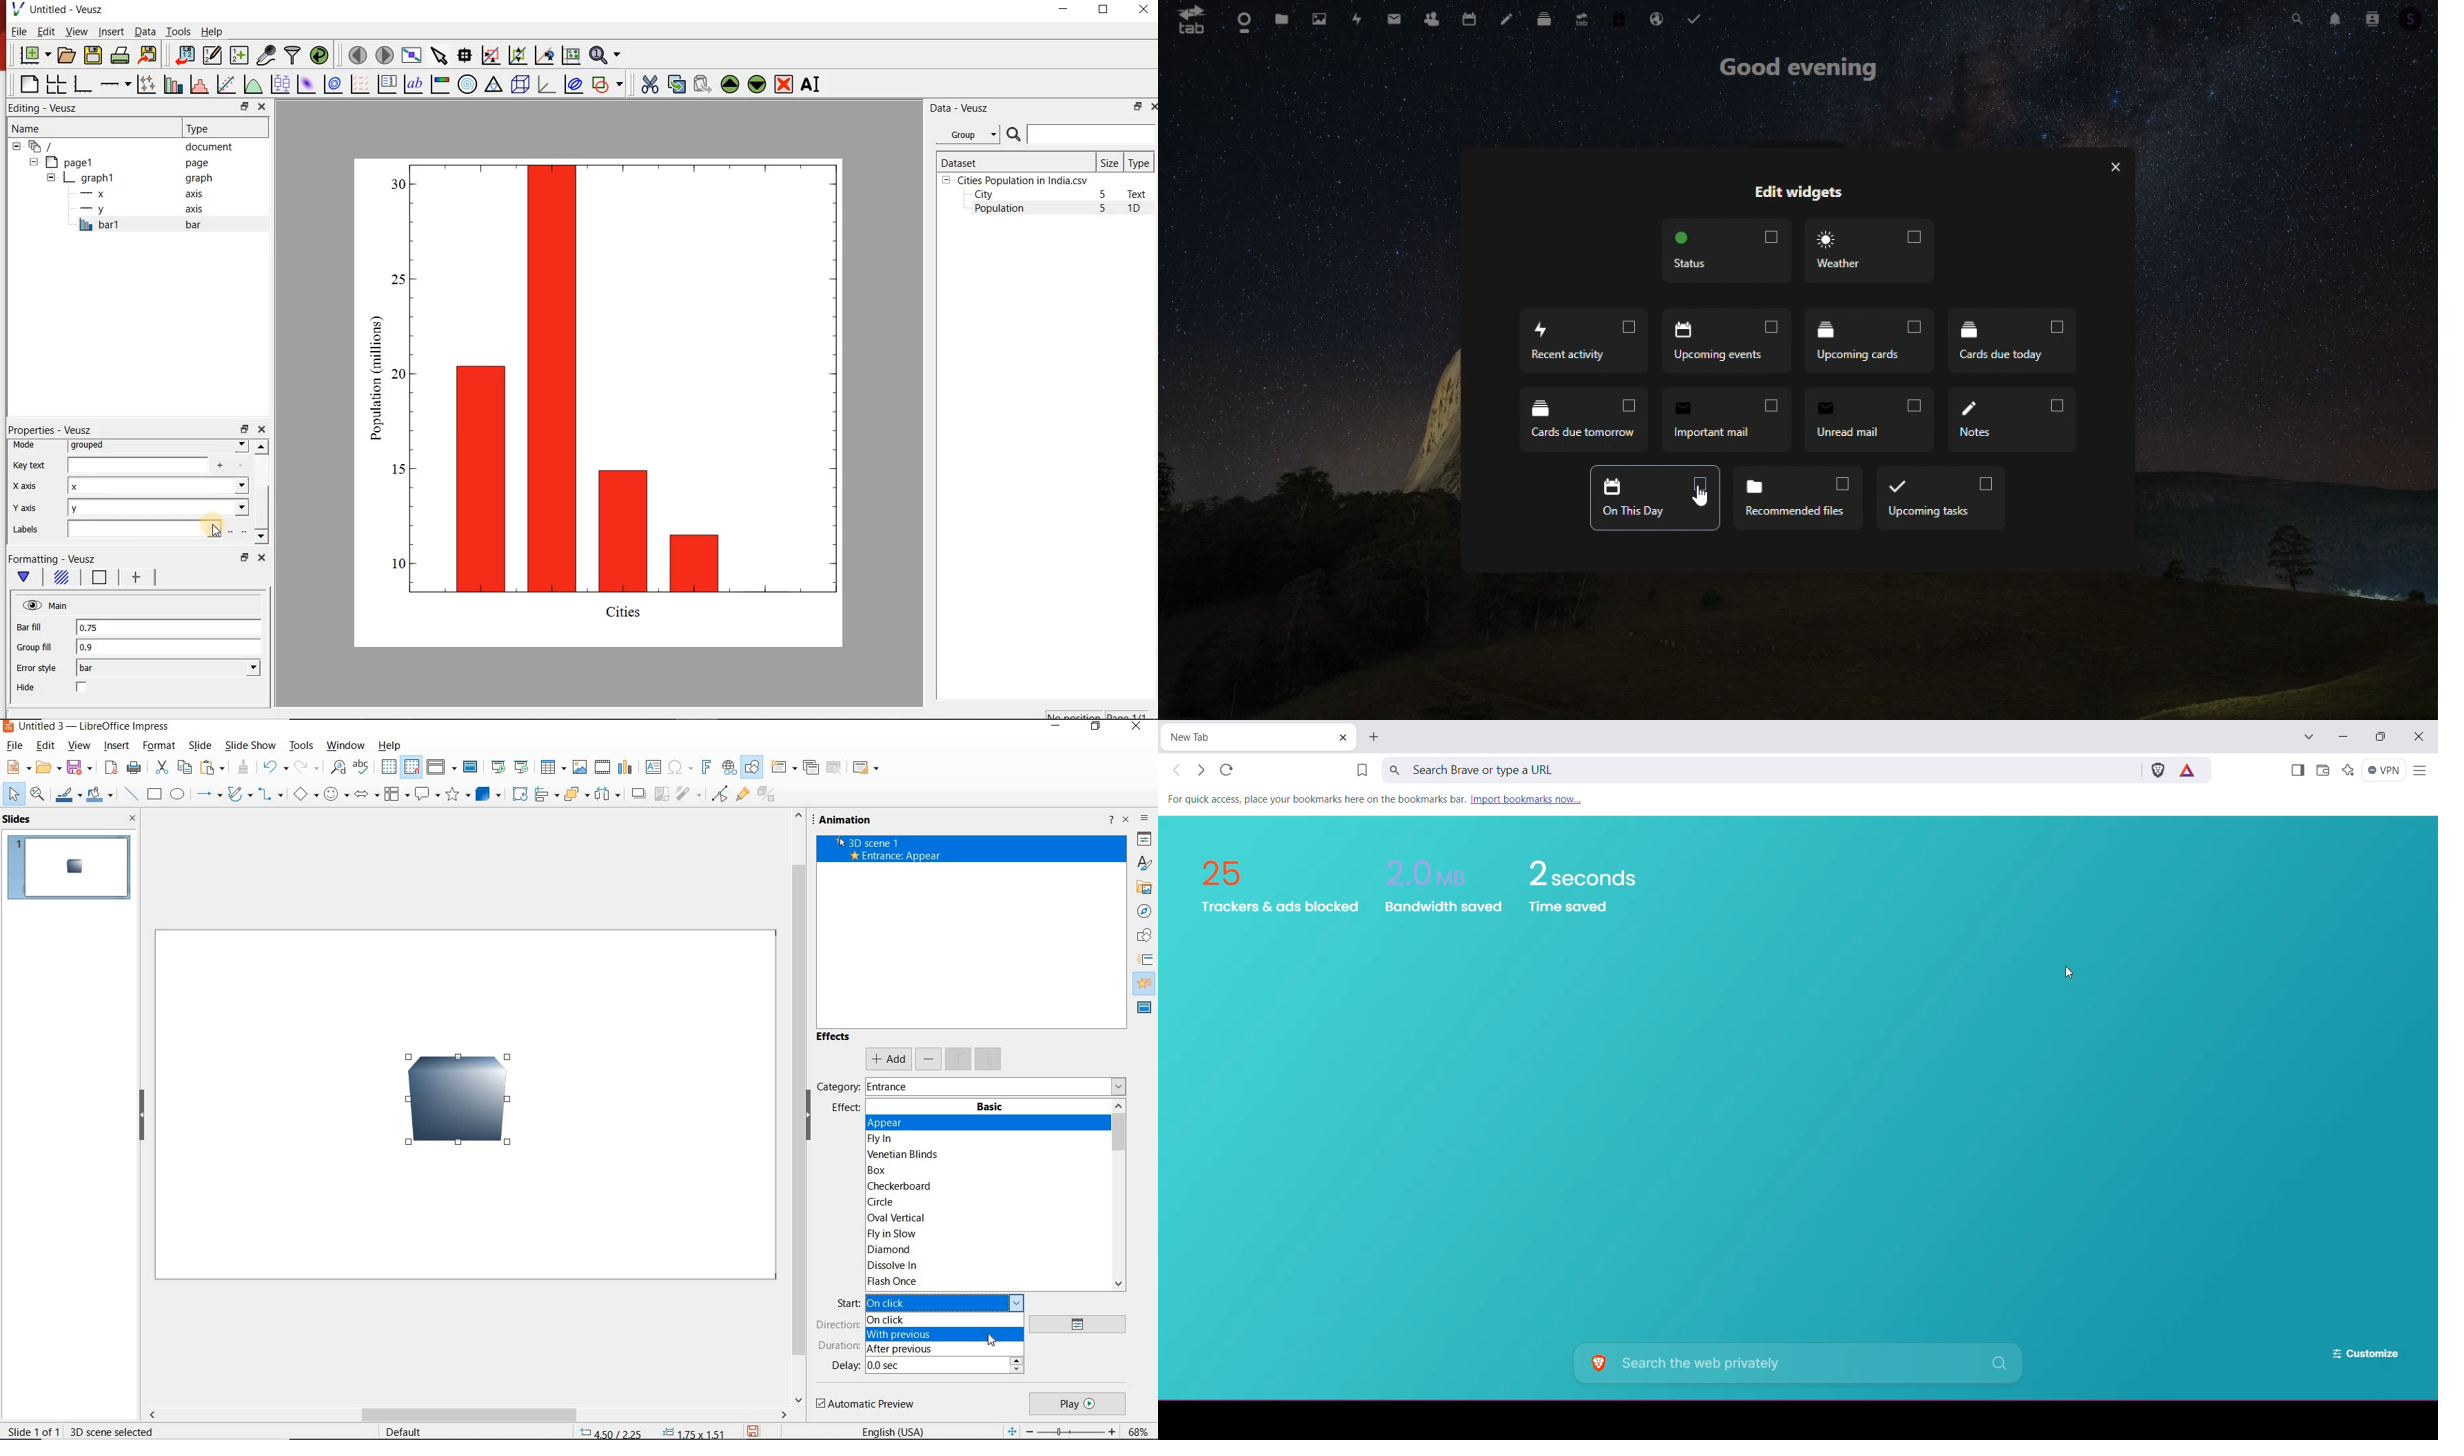  I want to click on toggle extrusion, so click(769, 797).